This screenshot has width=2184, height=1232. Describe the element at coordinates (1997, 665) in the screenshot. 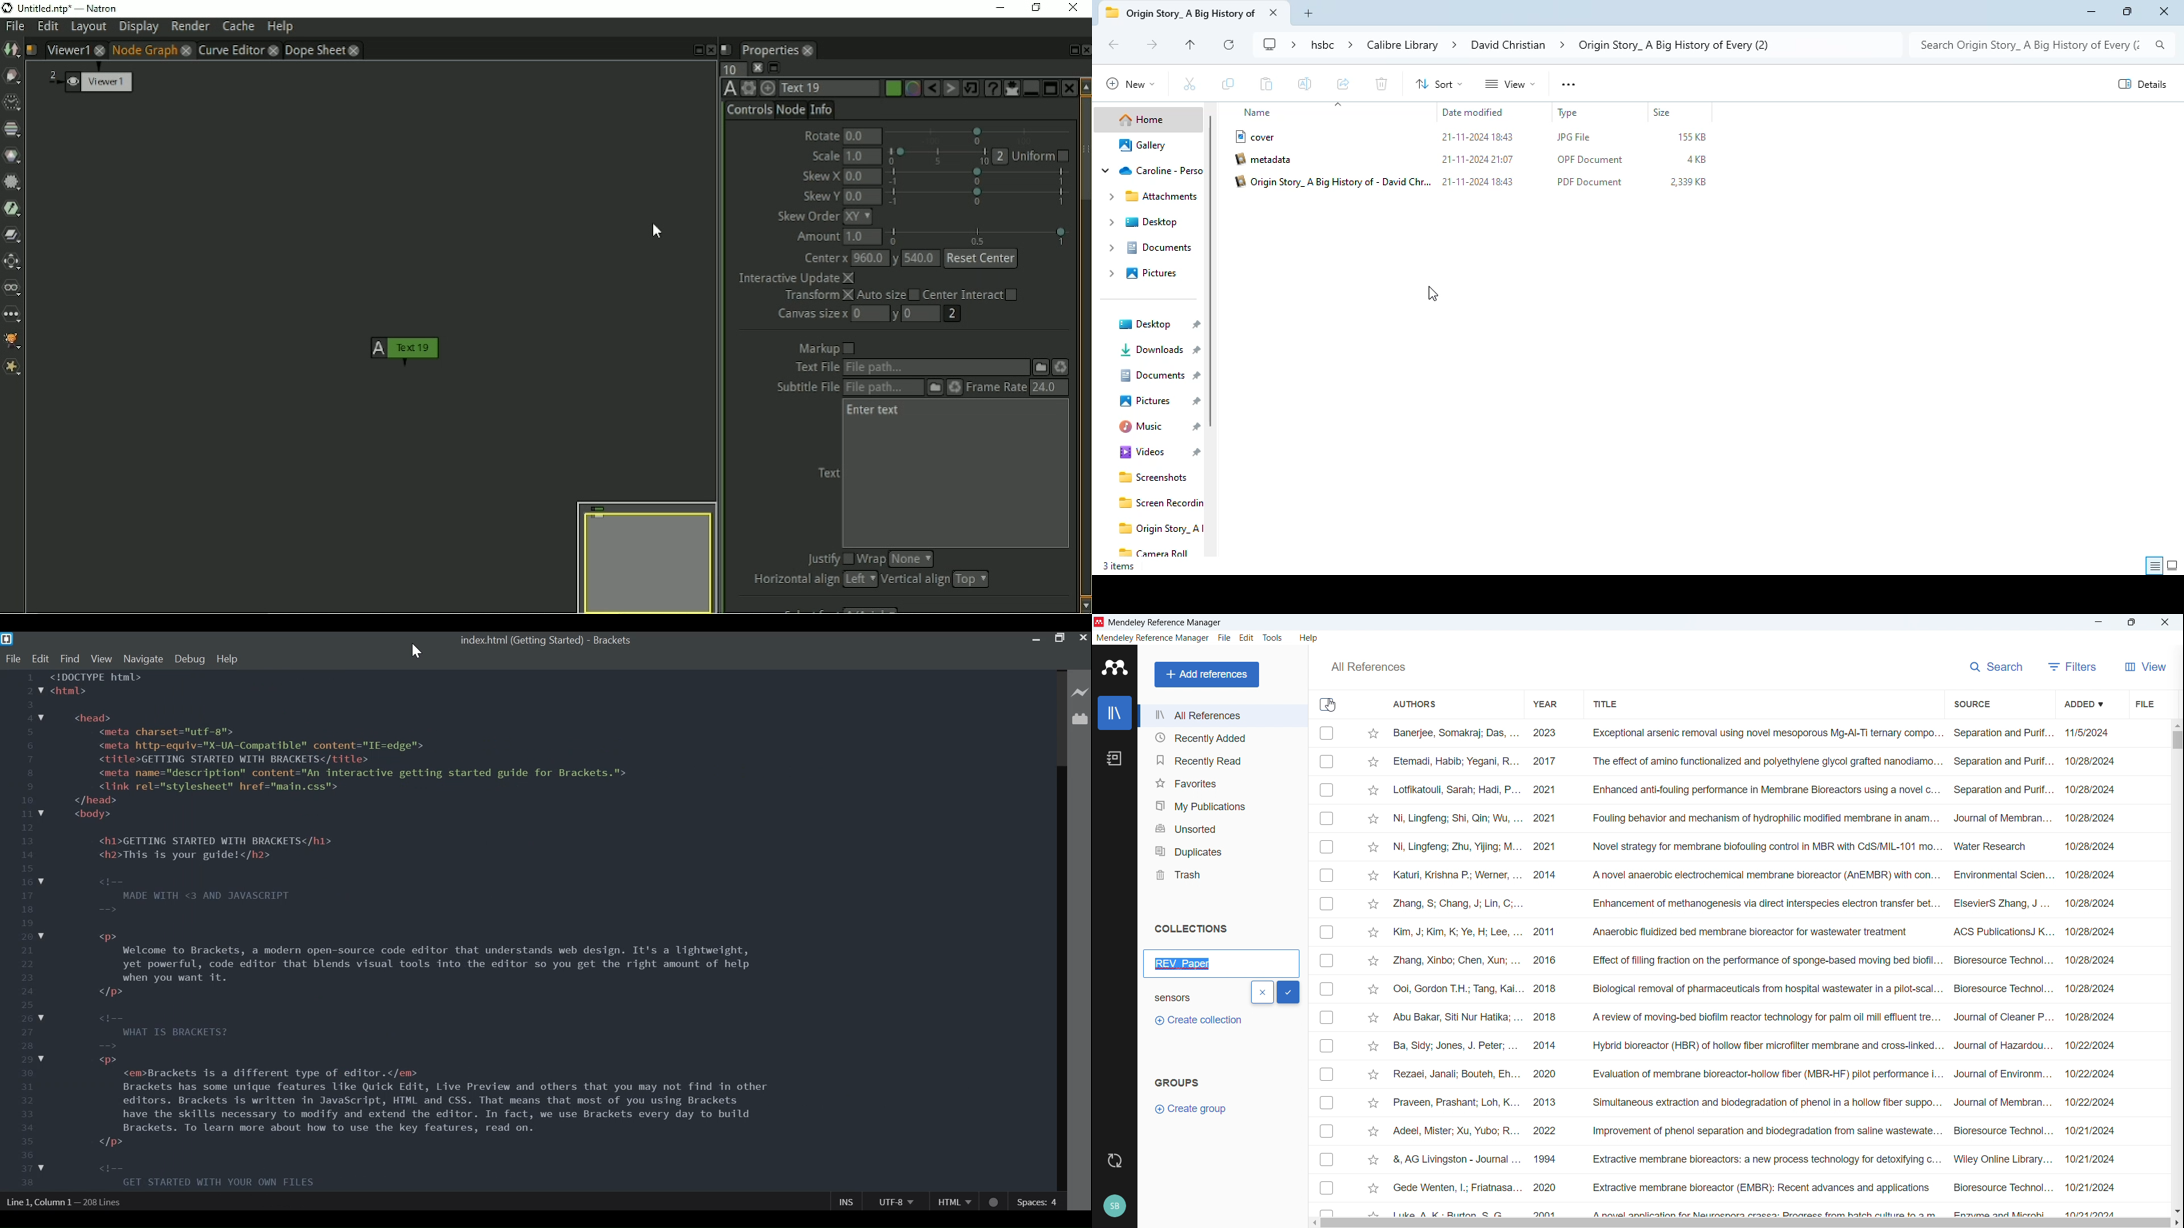

I see `Search ` at that location.